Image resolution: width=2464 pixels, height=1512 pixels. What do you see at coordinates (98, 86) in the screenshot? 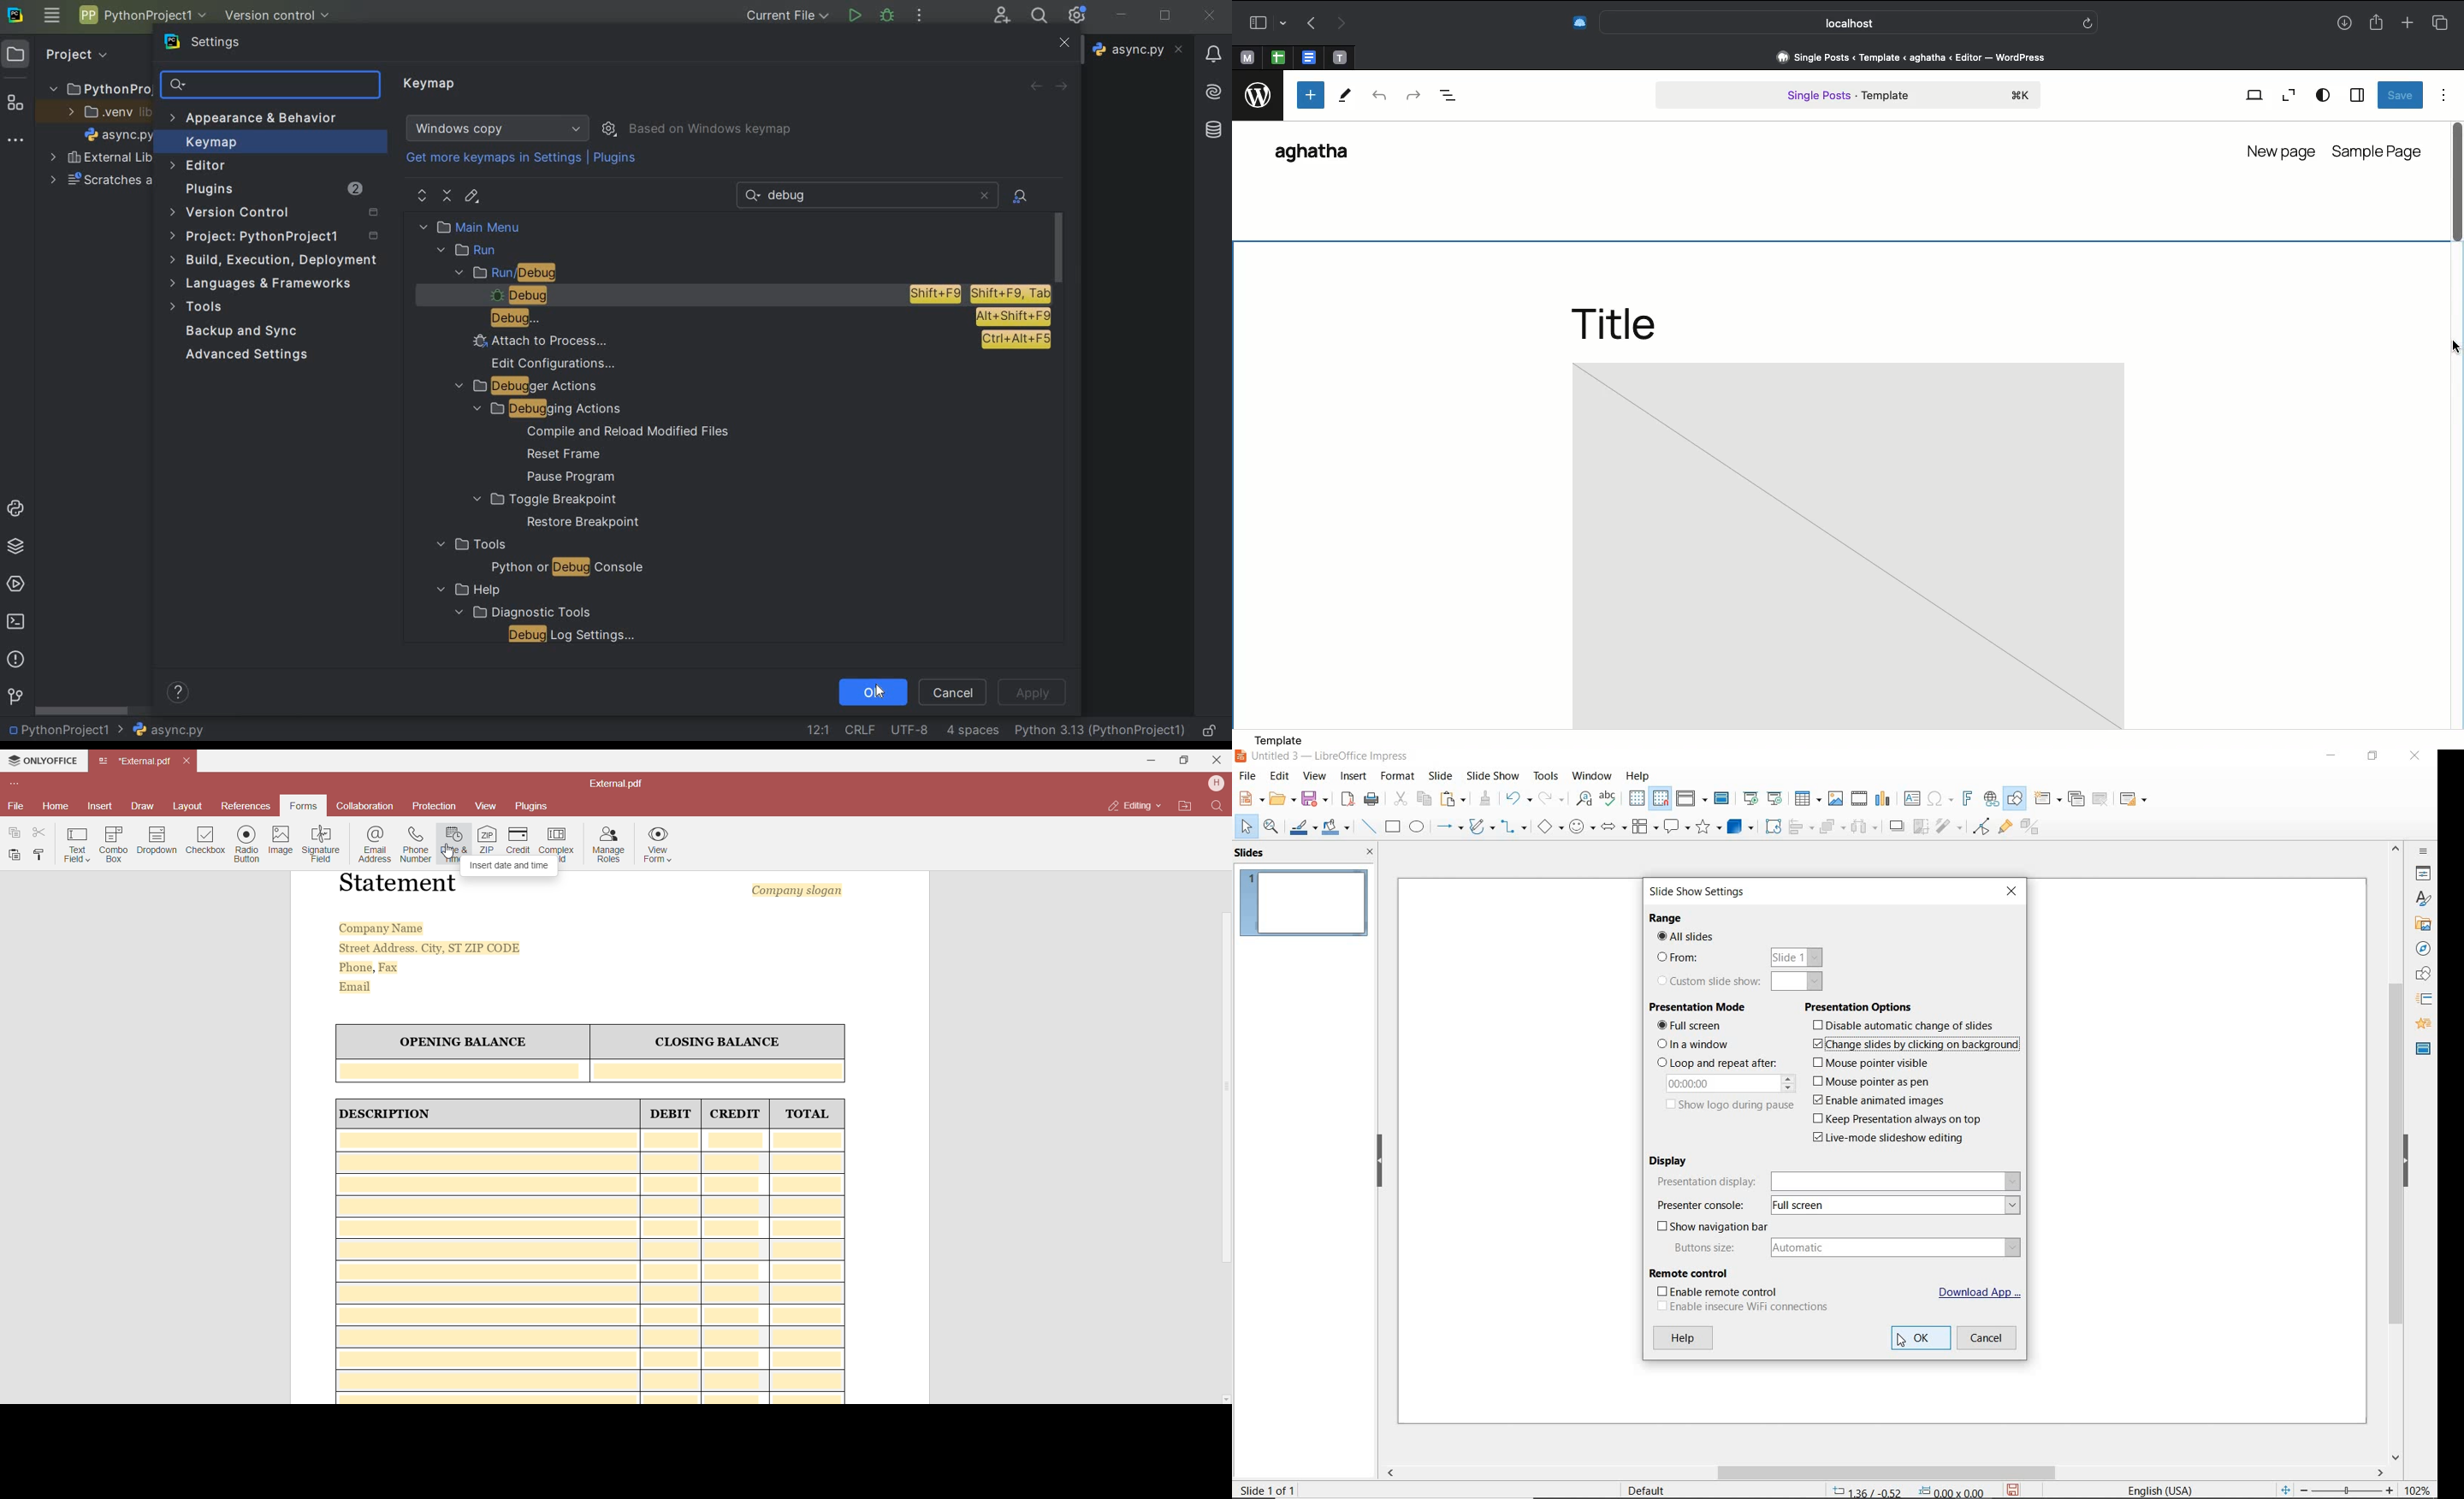
I see `project name` at bounding box center [98, 86].